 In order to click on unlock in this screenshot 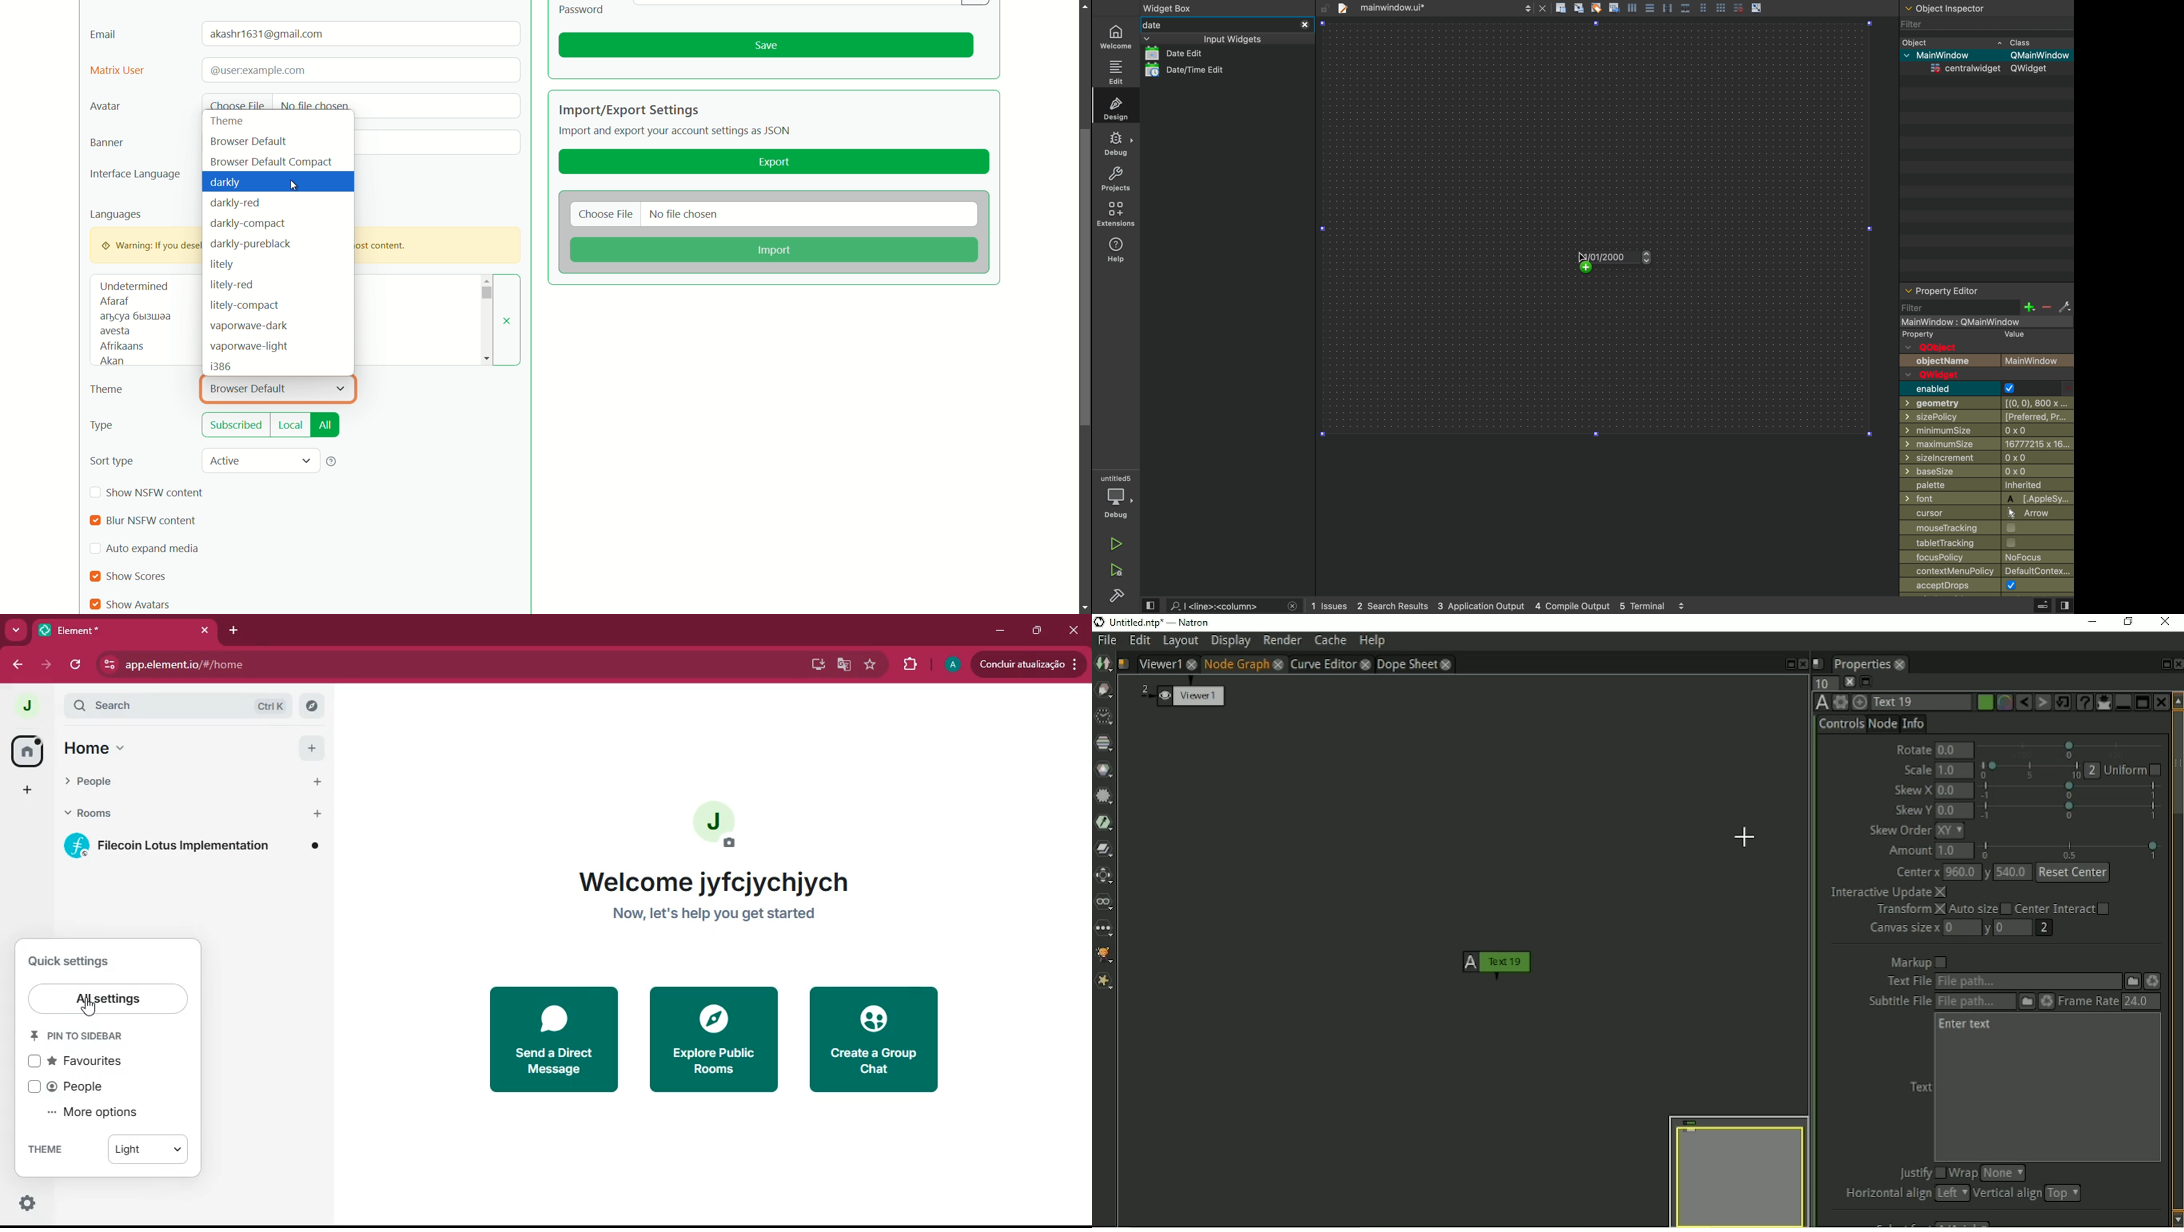, I will do `click(1325, 9)`.